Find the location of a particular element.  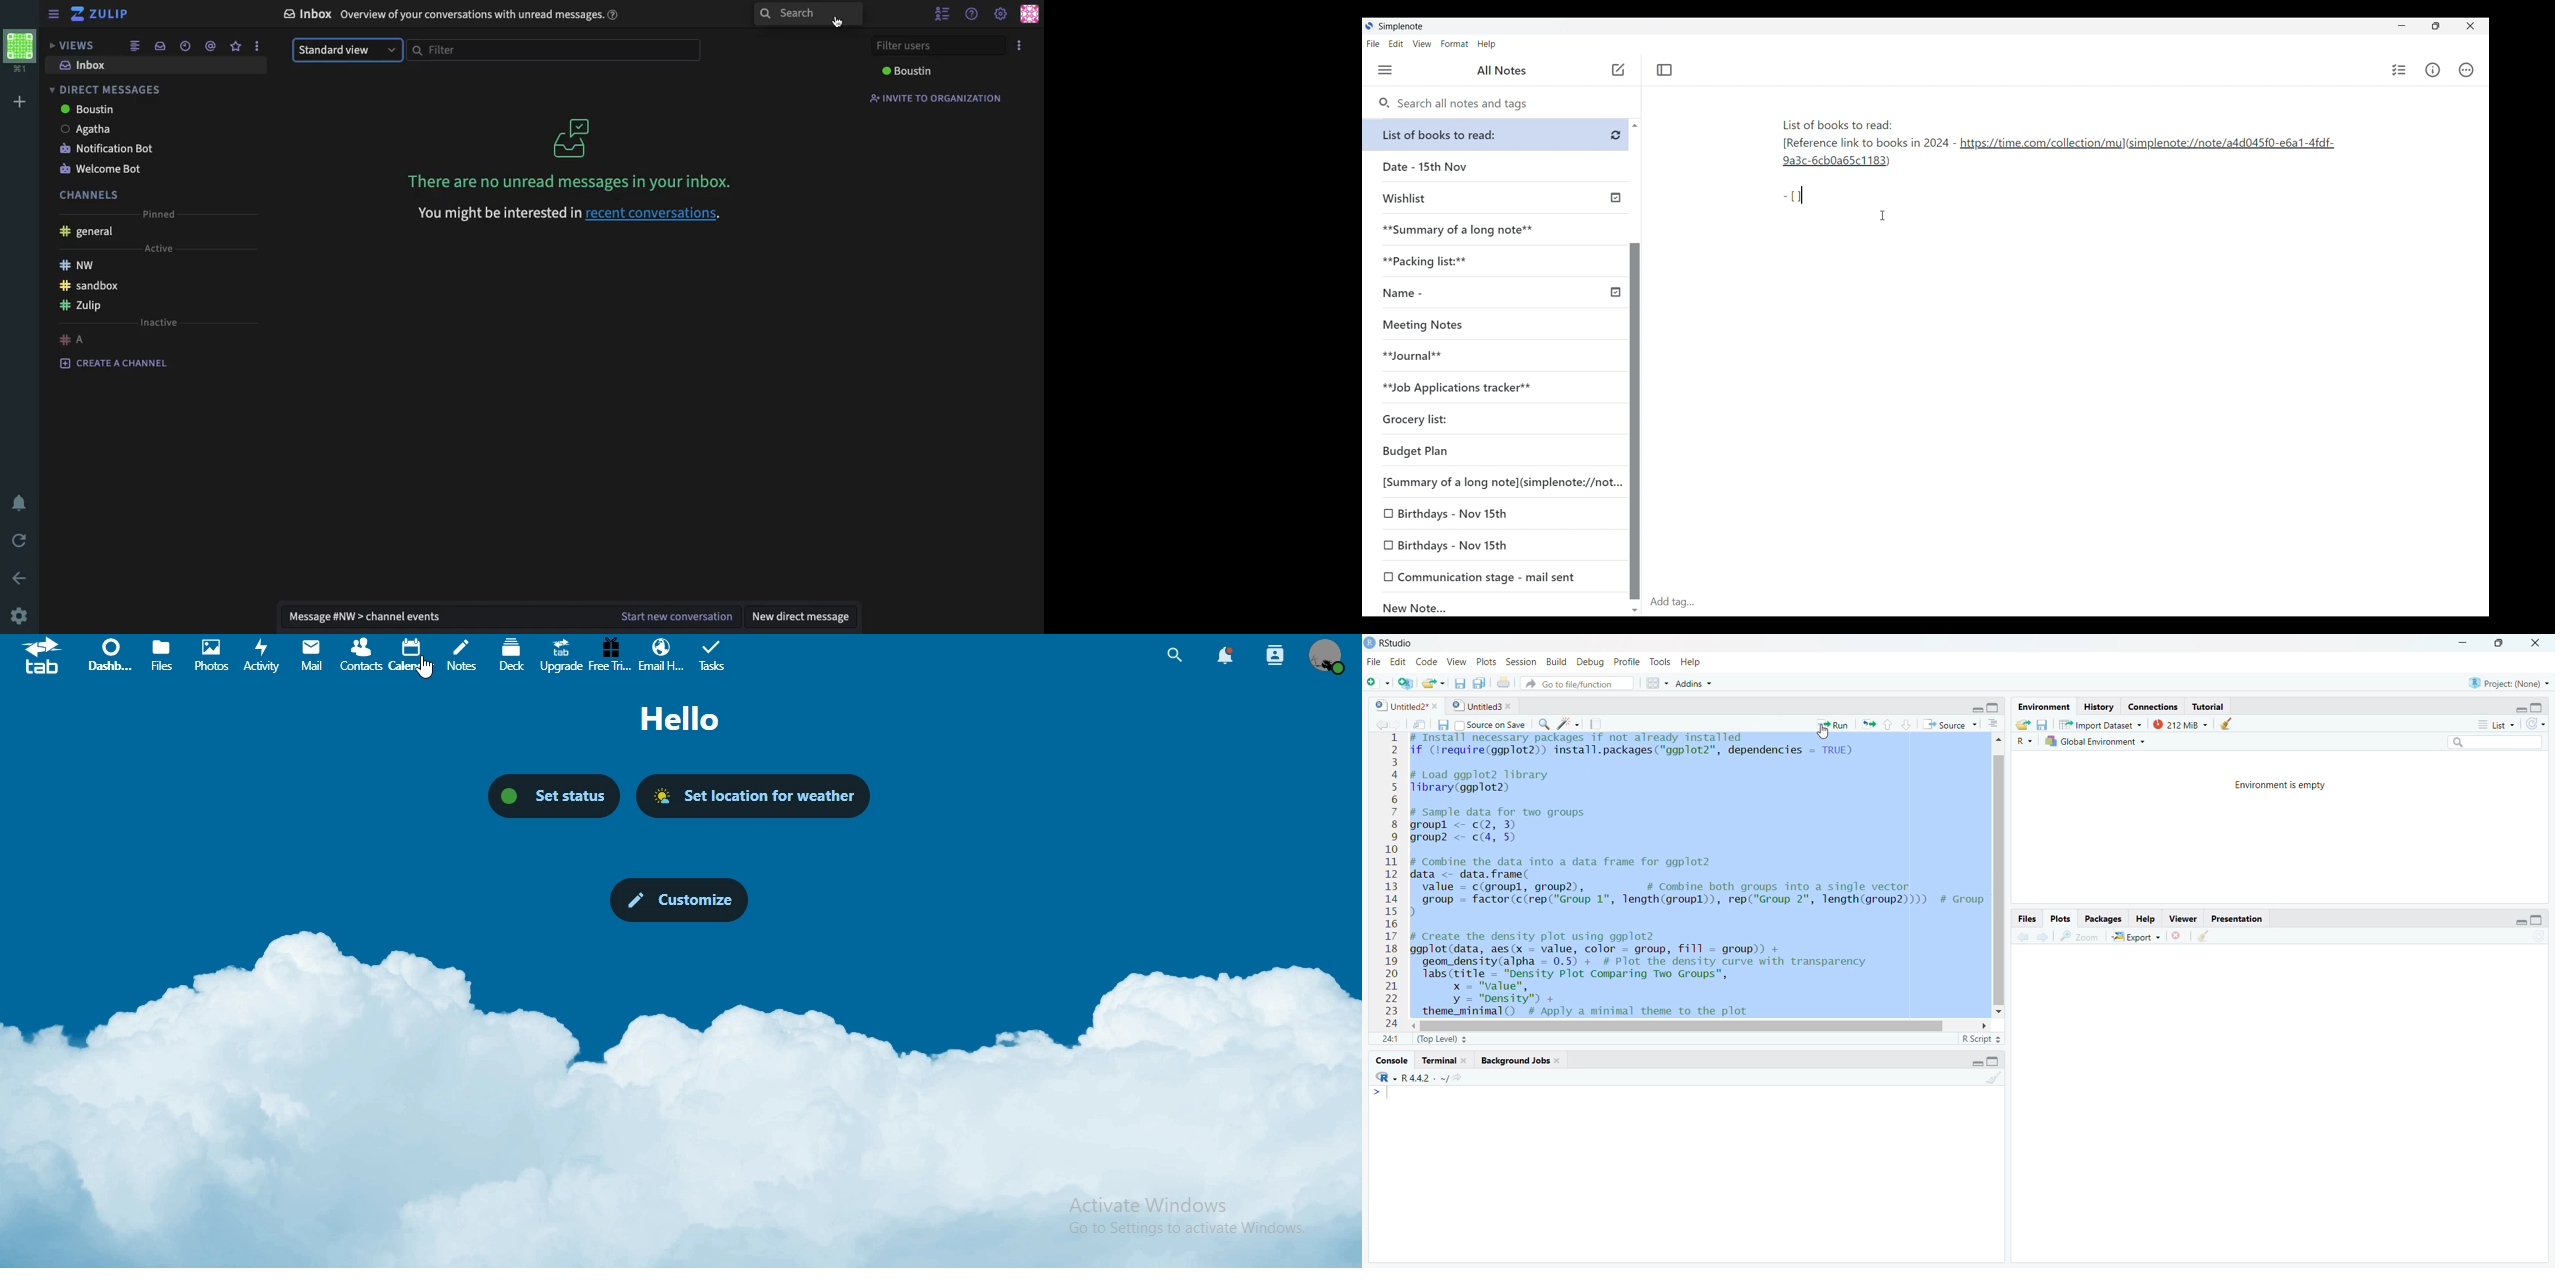

maximize is located at coordinates (1998, 1062).